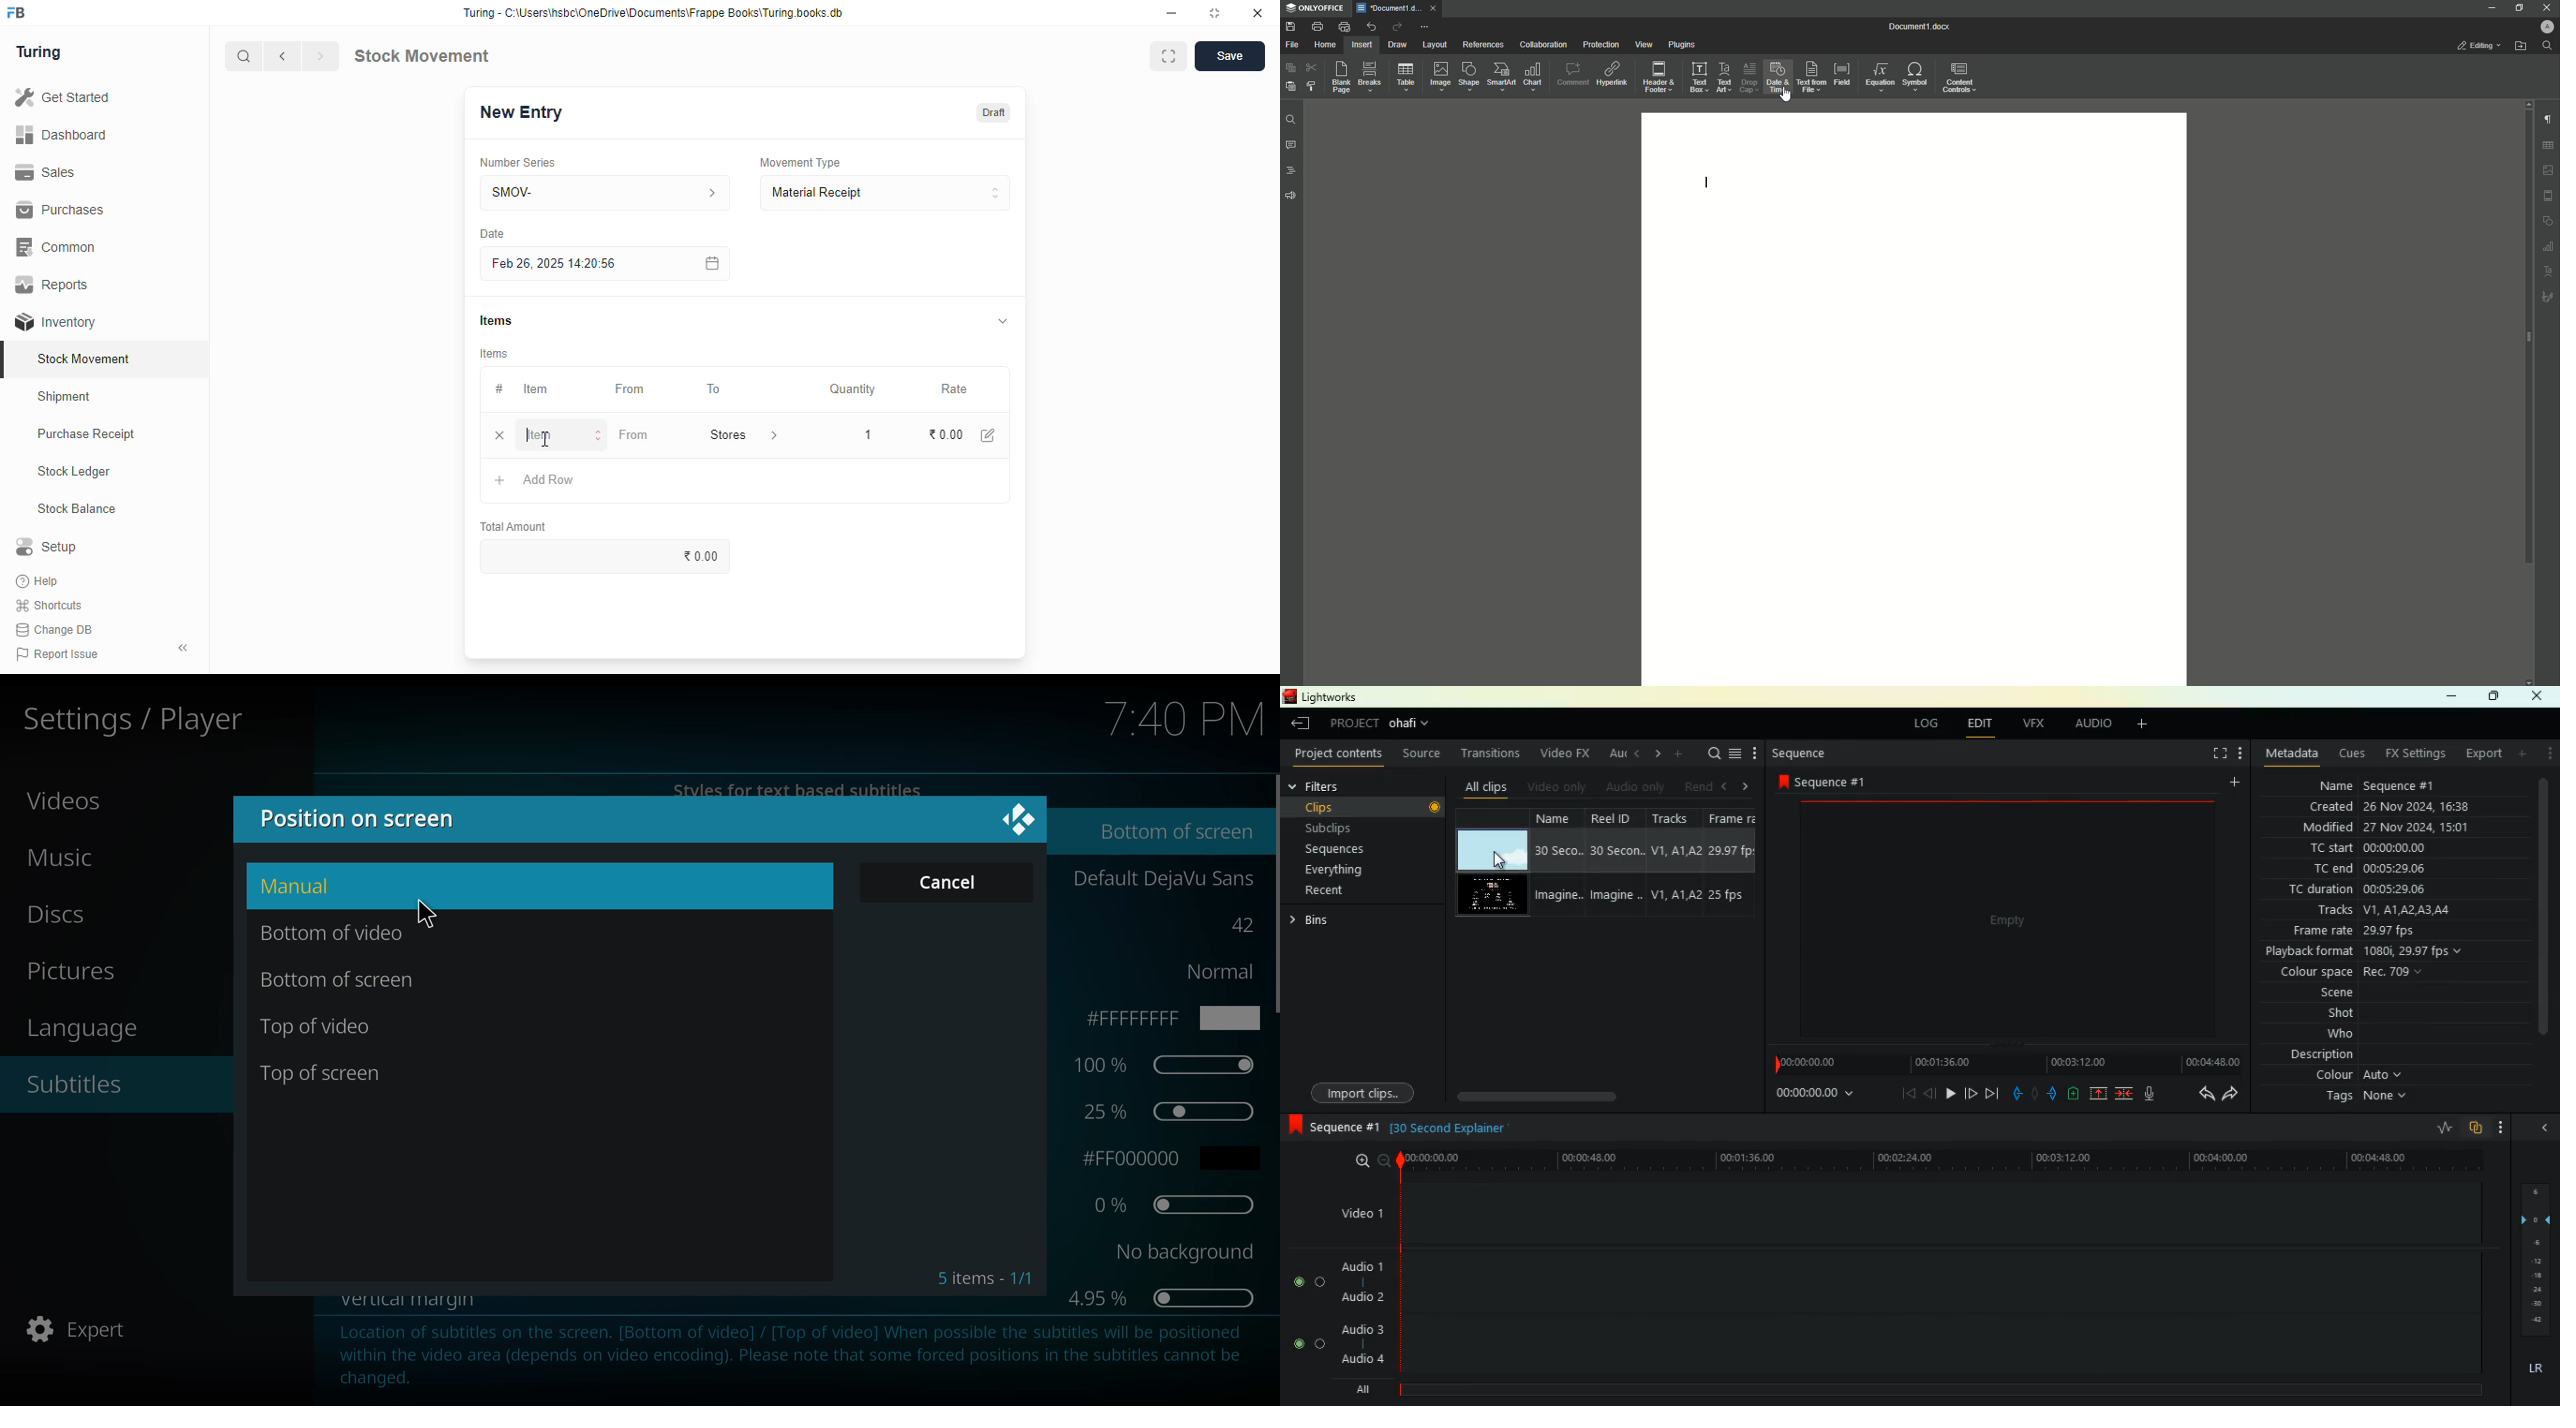  I want to click on tc end 00:05:29:06, so click(2373, 868).